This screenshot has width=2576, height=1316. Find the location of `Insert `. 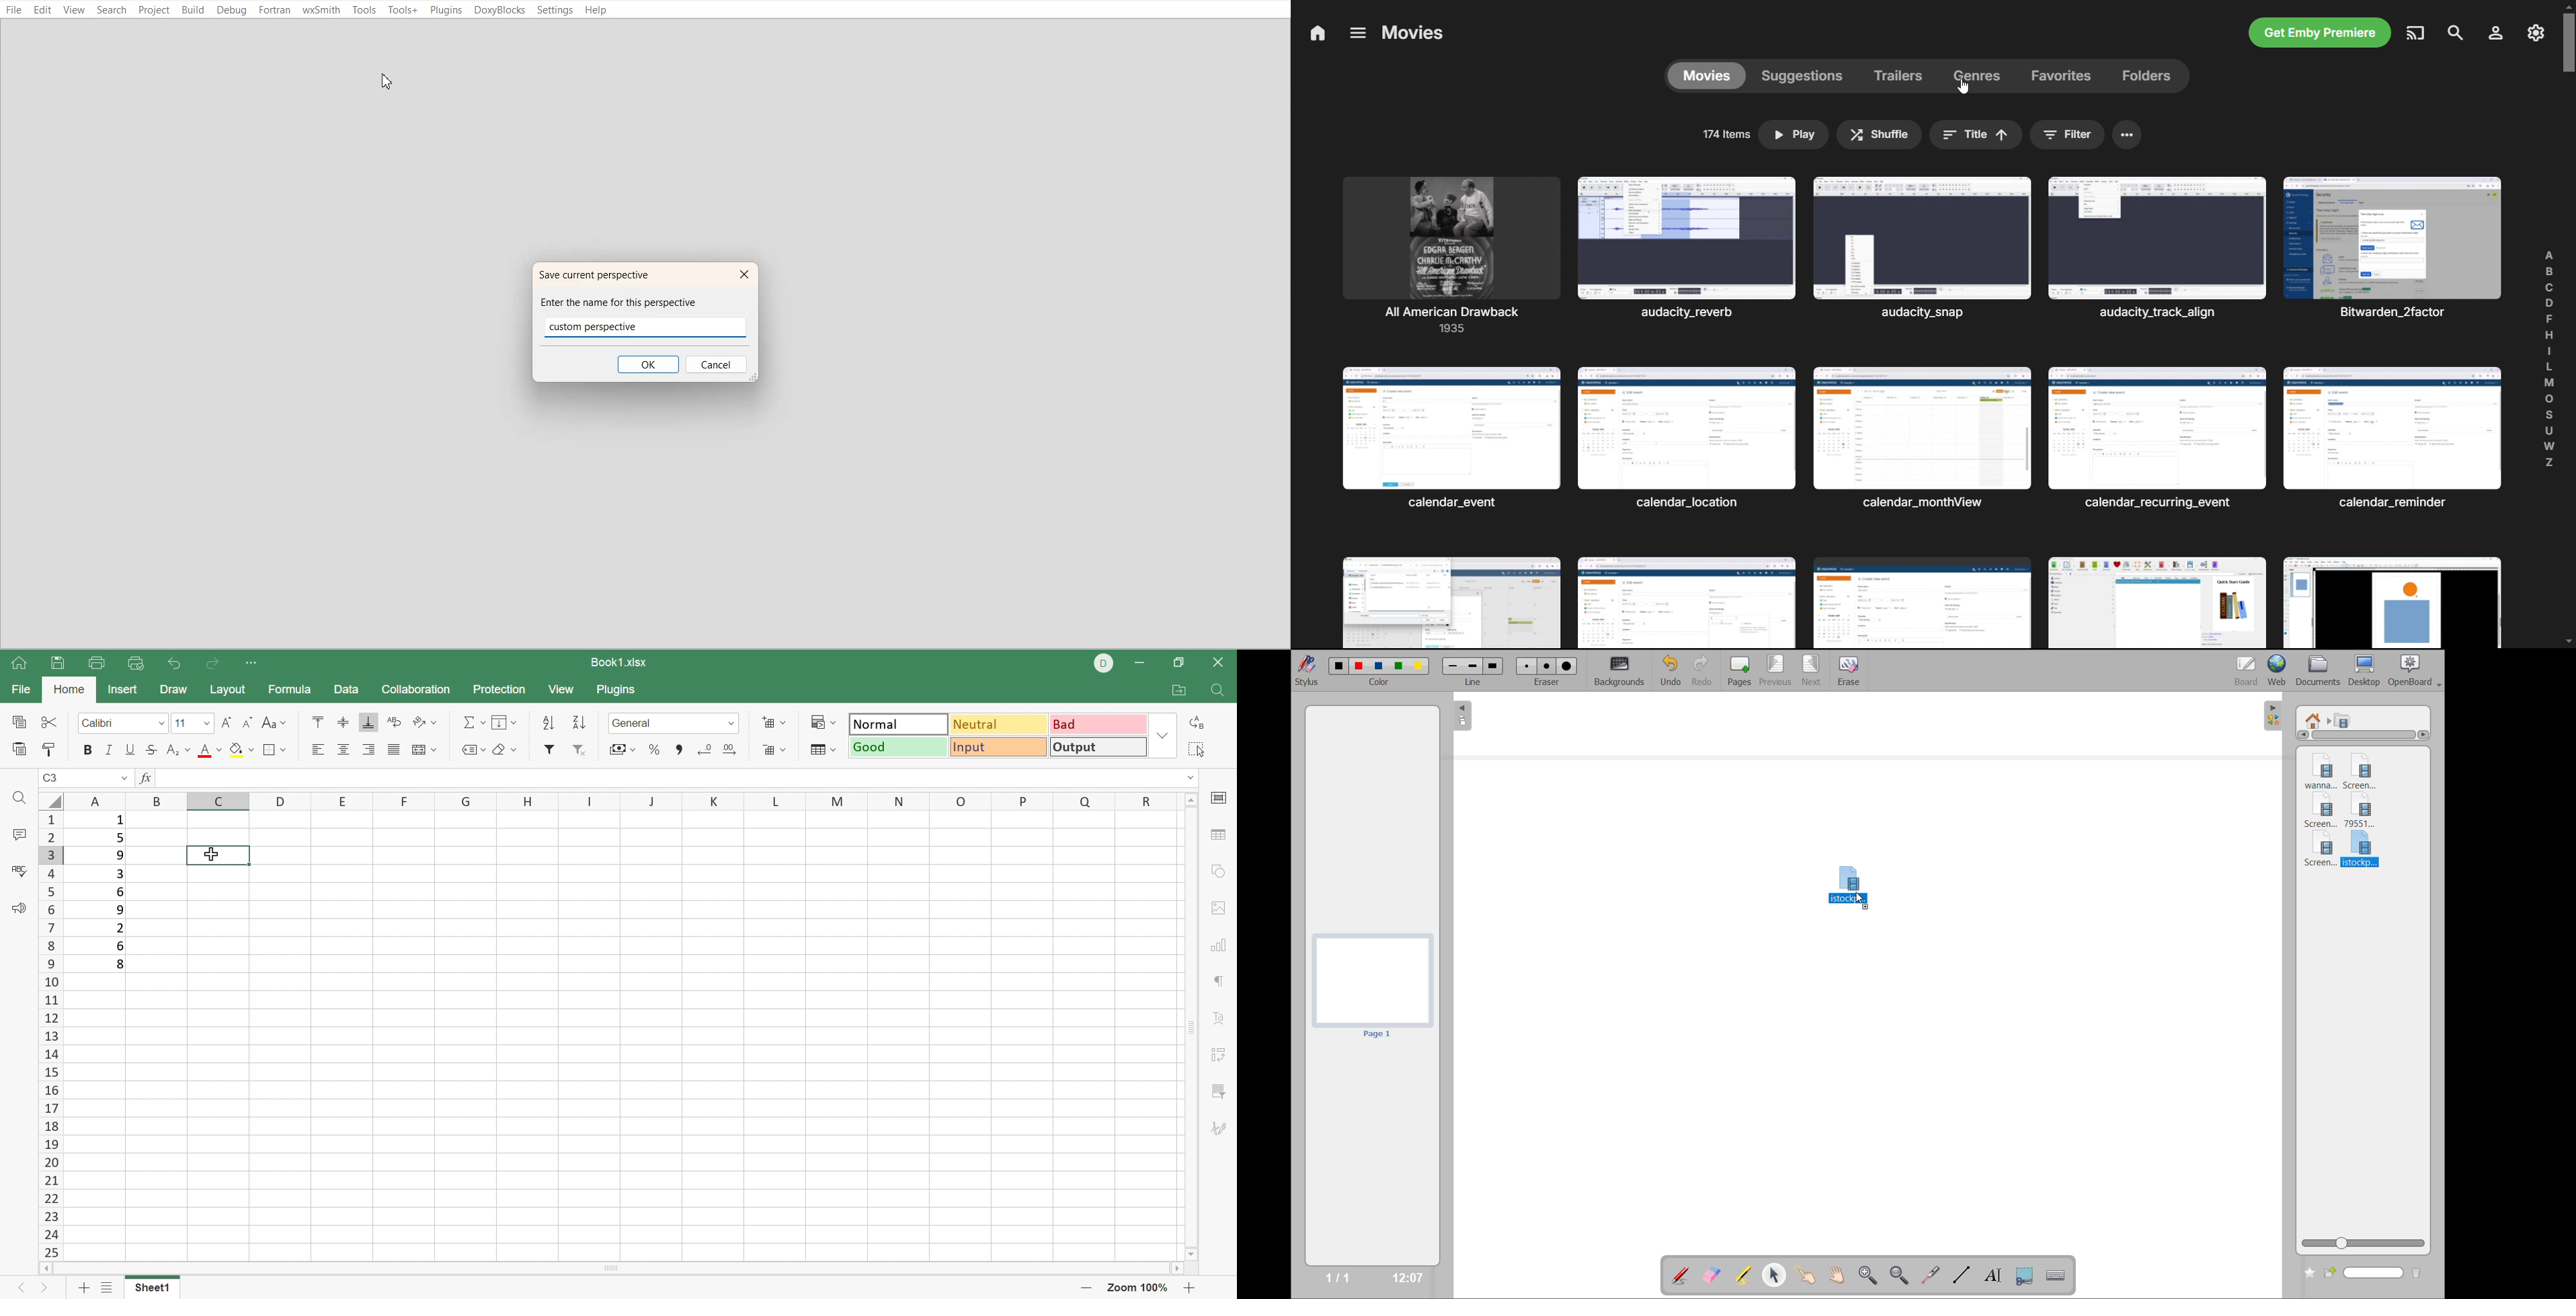

Insert  is located at coordinates (774, 722).